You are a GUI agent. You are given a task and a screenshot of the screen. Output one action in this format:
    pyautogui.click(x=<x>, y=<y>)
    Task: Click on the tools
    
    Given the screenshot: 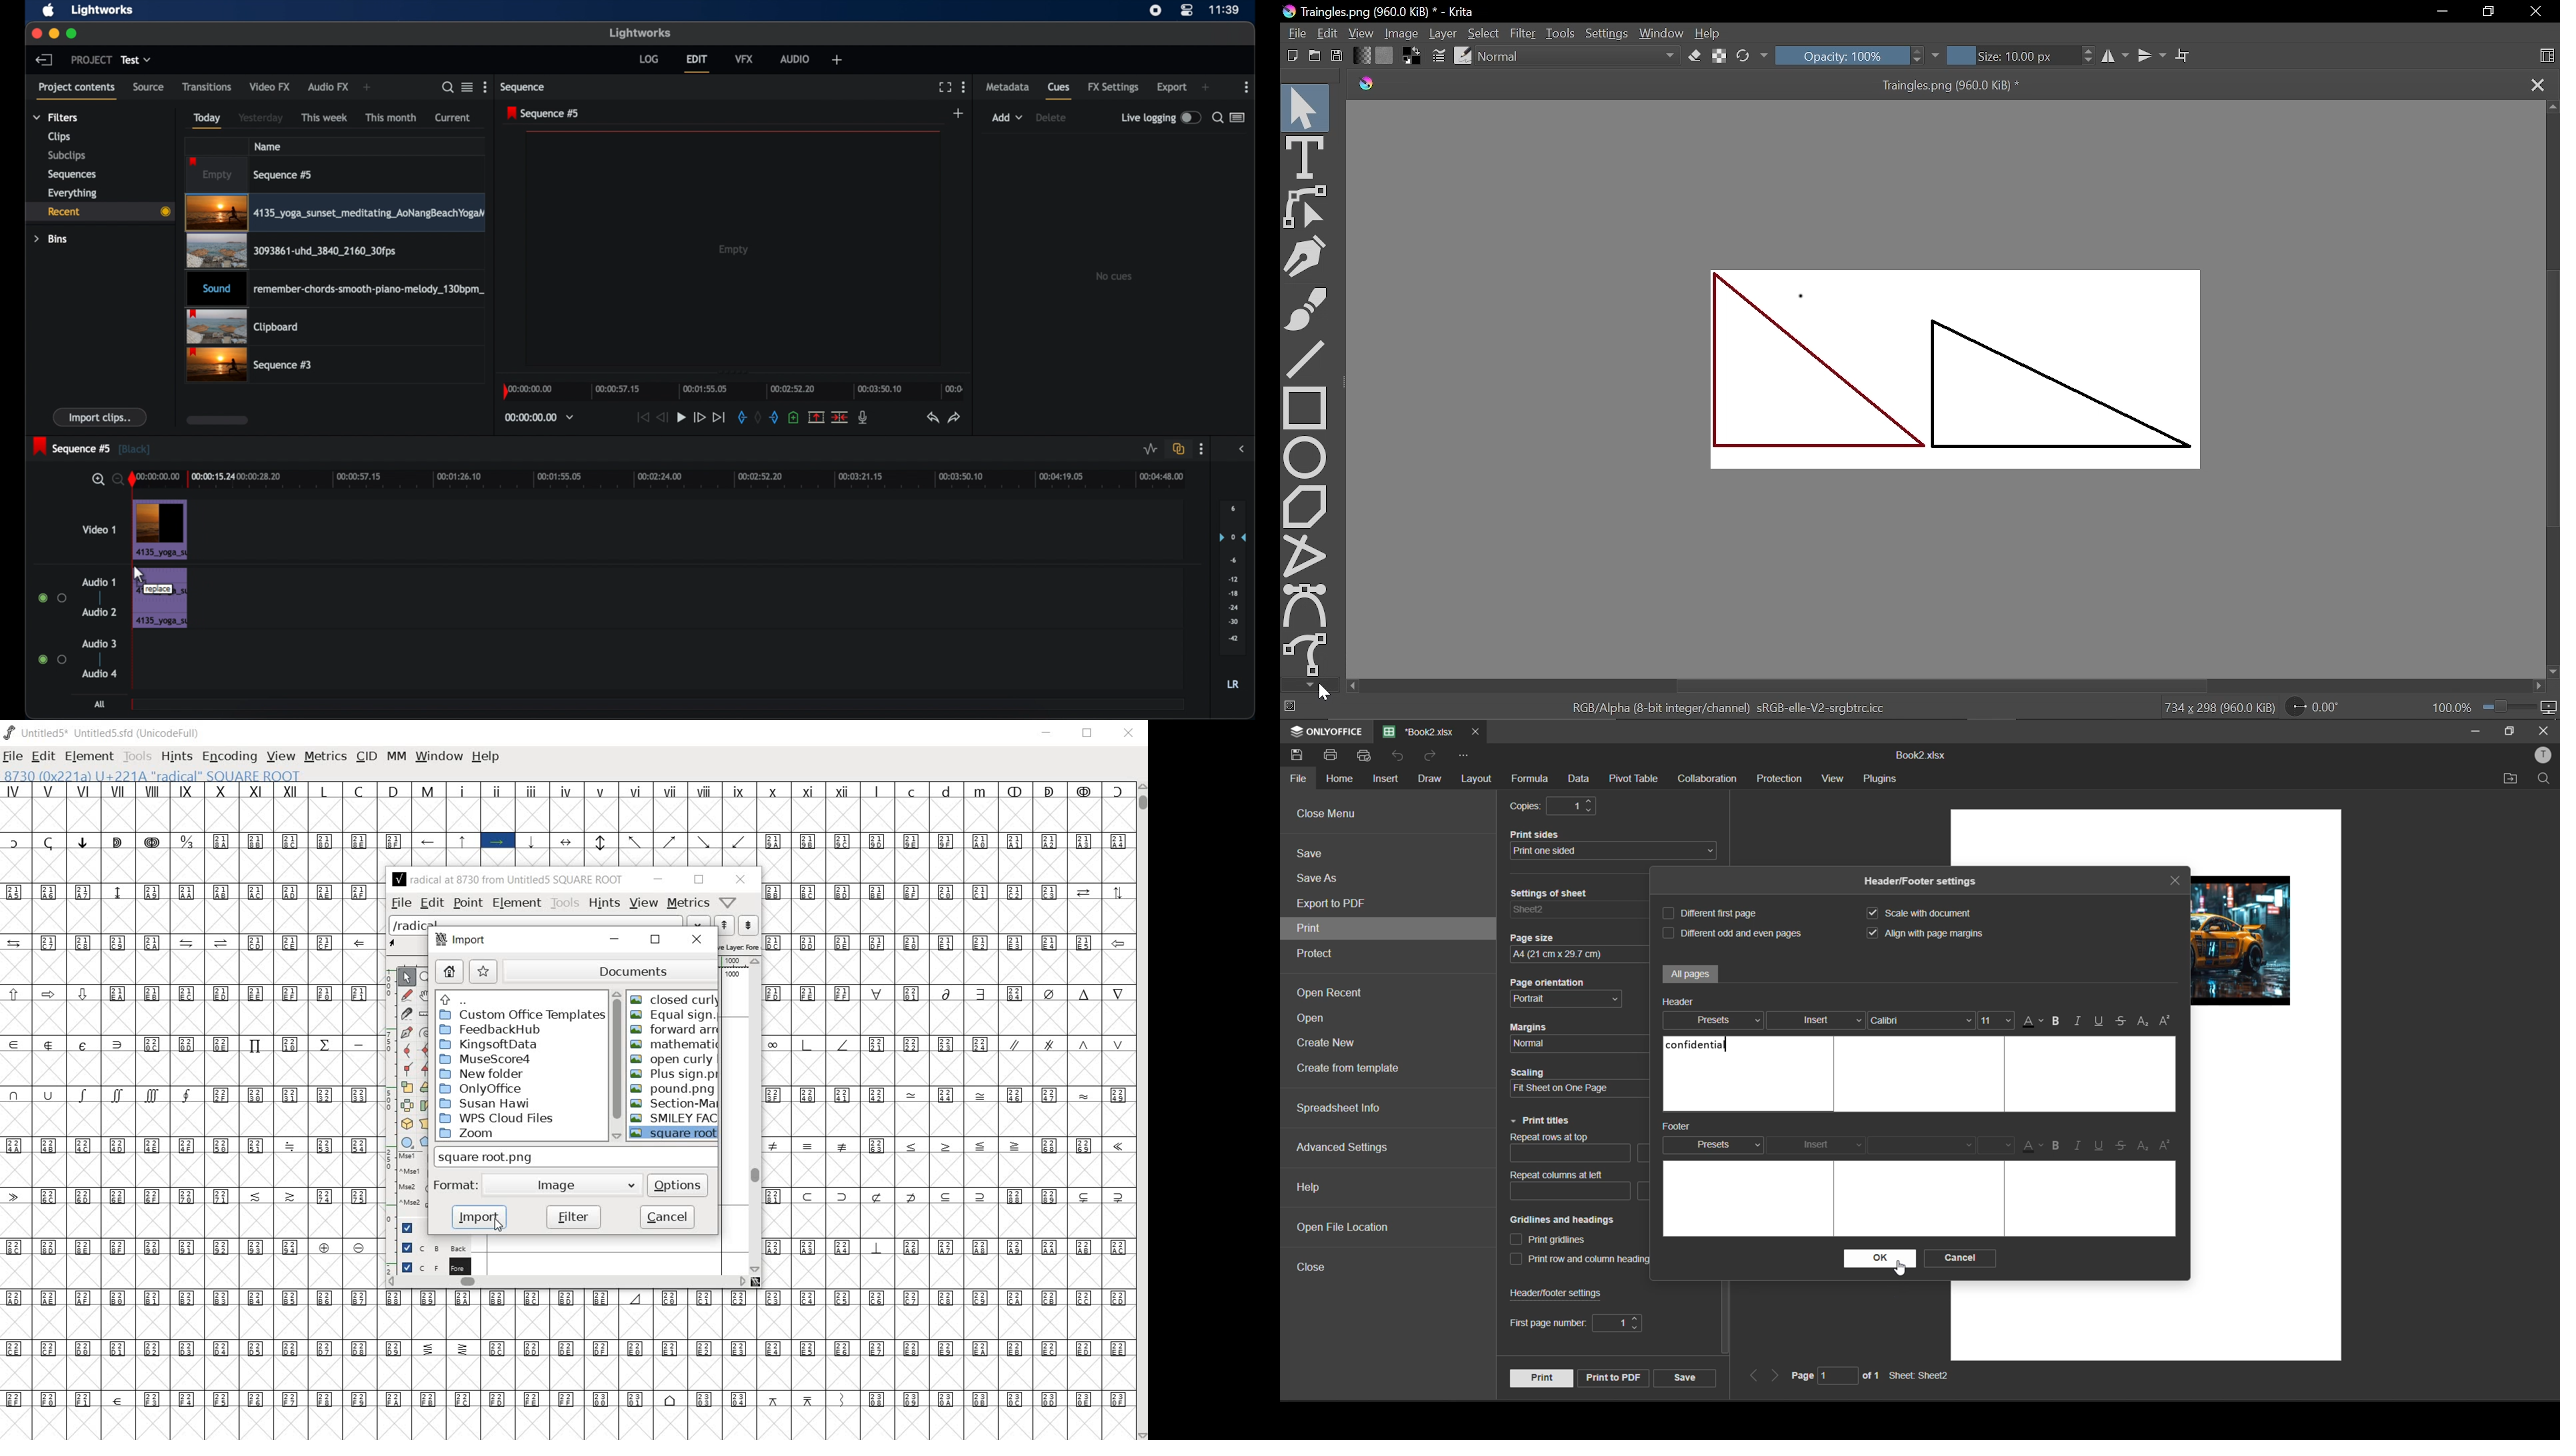 What is the action you would take?
    pyautogui.click(x=564, y=902)
    